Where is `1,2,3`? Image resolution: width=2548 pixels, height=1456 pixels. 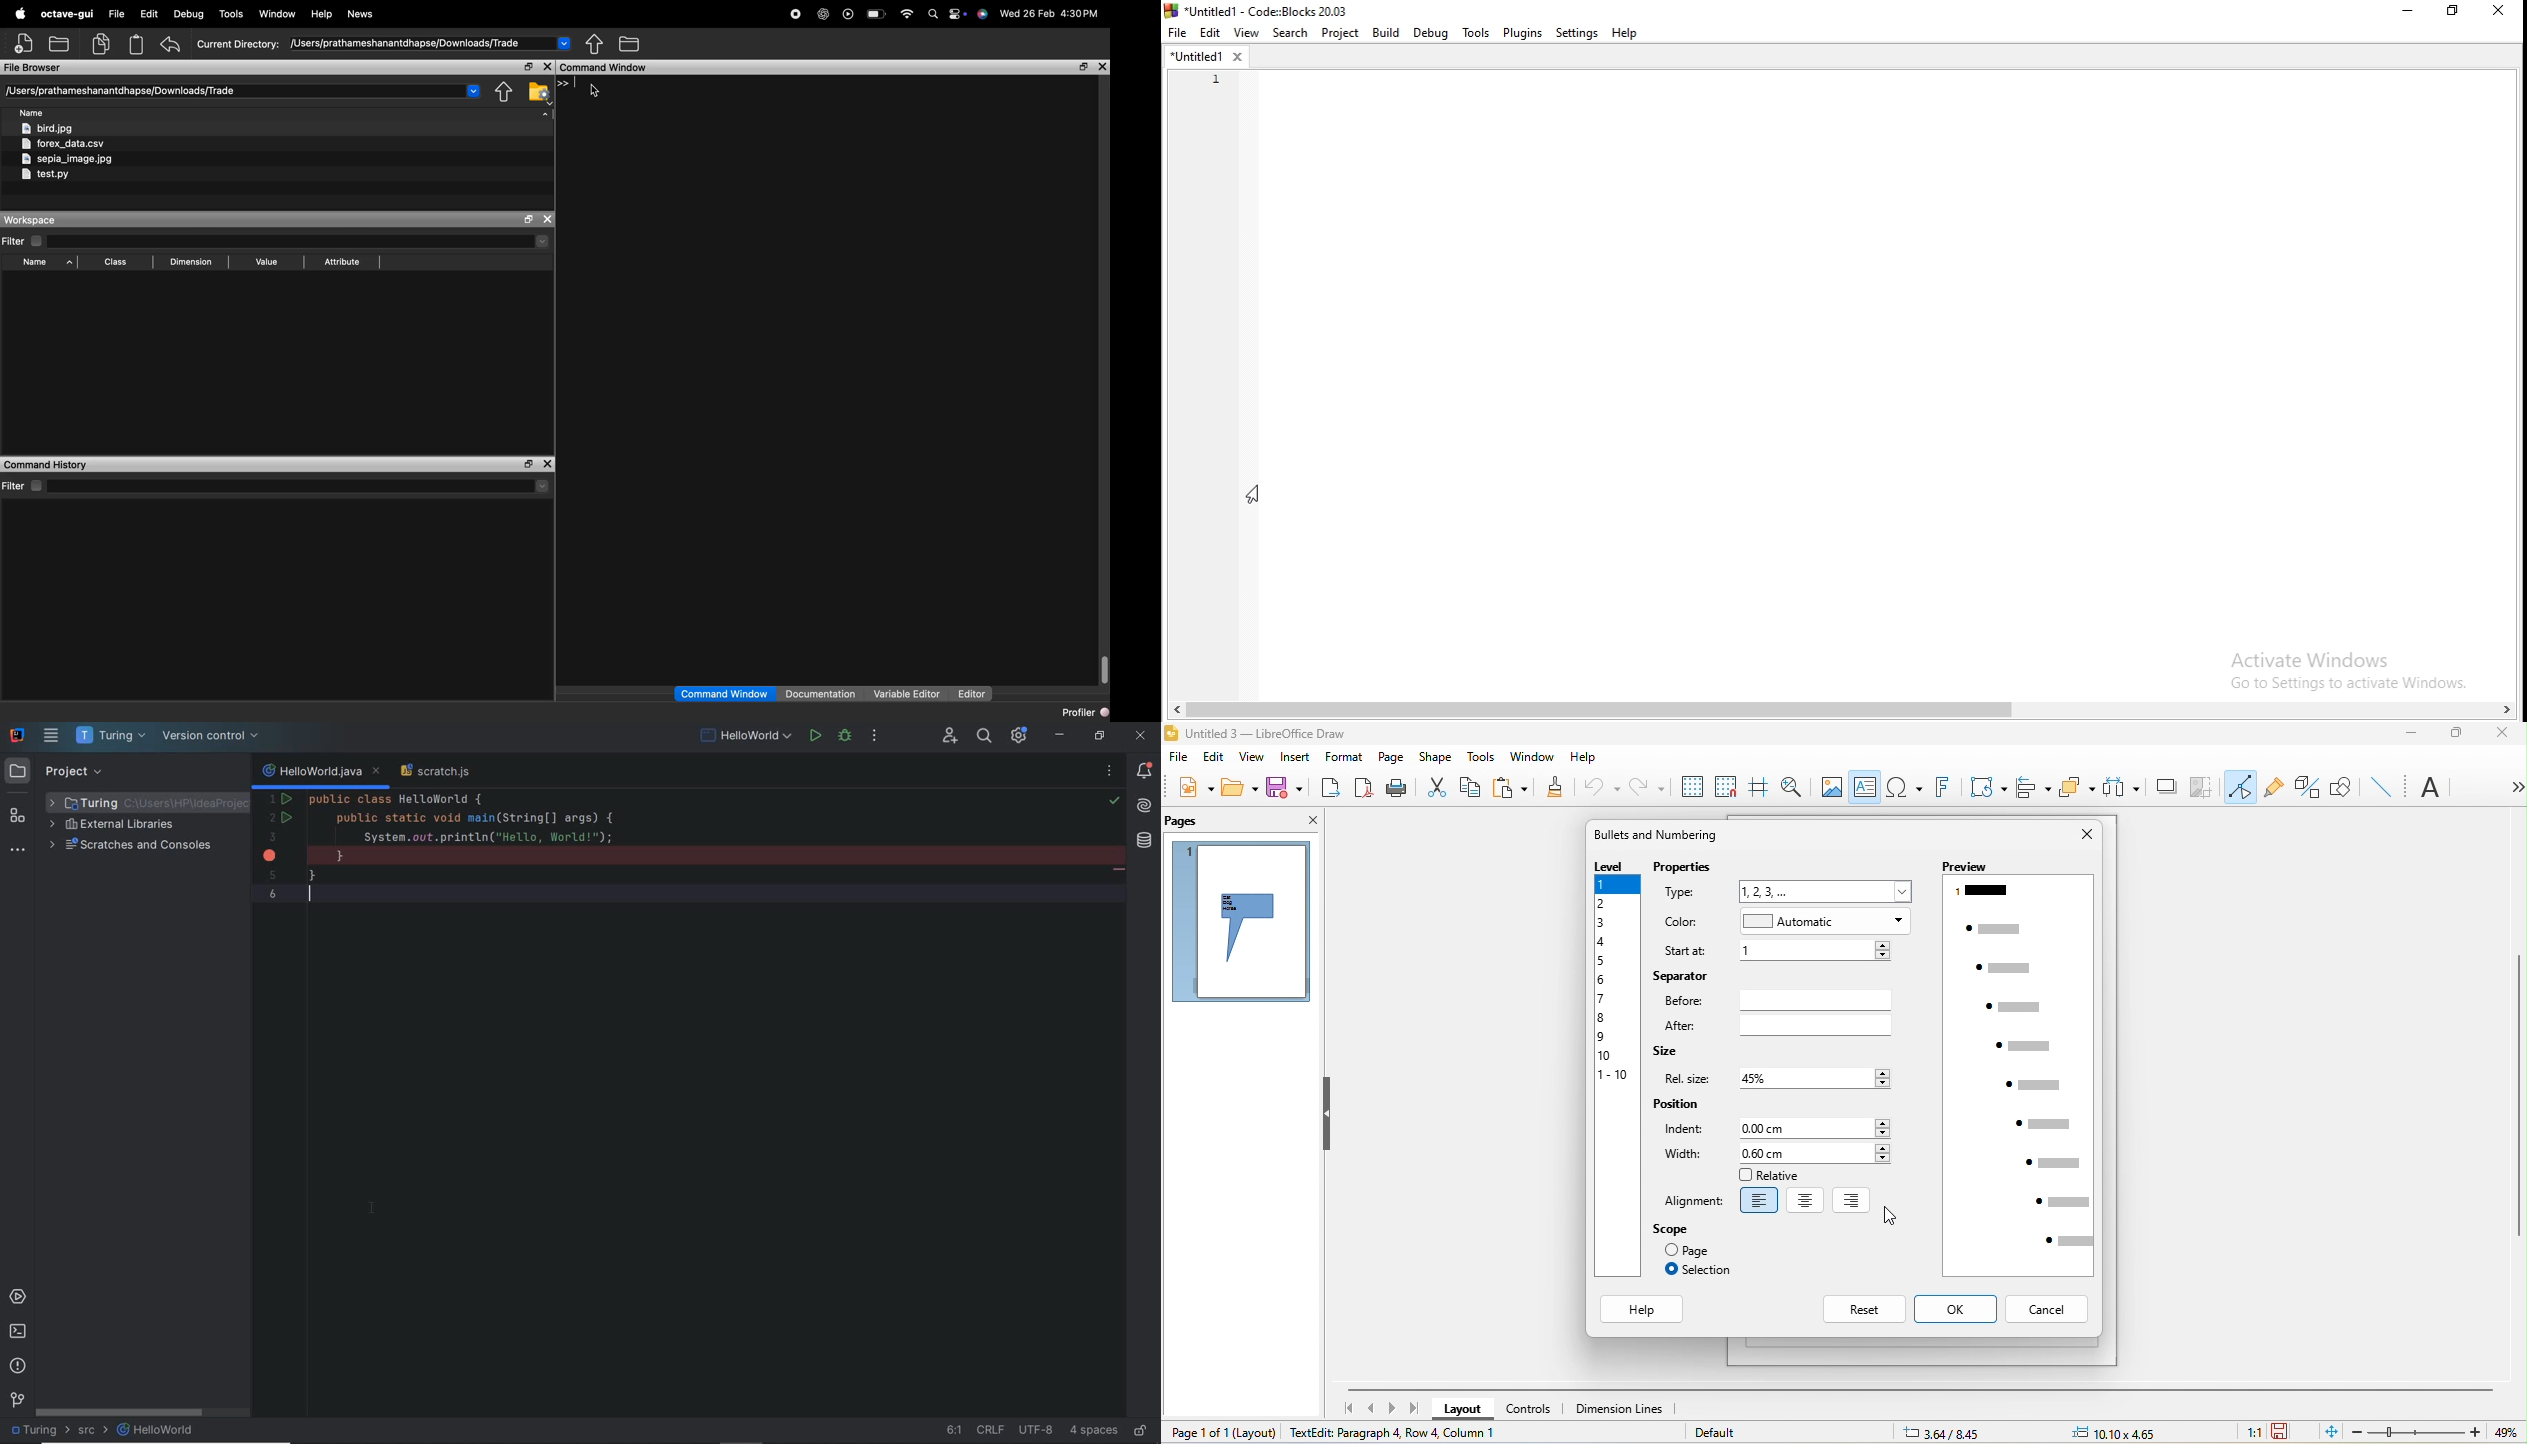 1,2,3 is located at coordinates (1824, 891).